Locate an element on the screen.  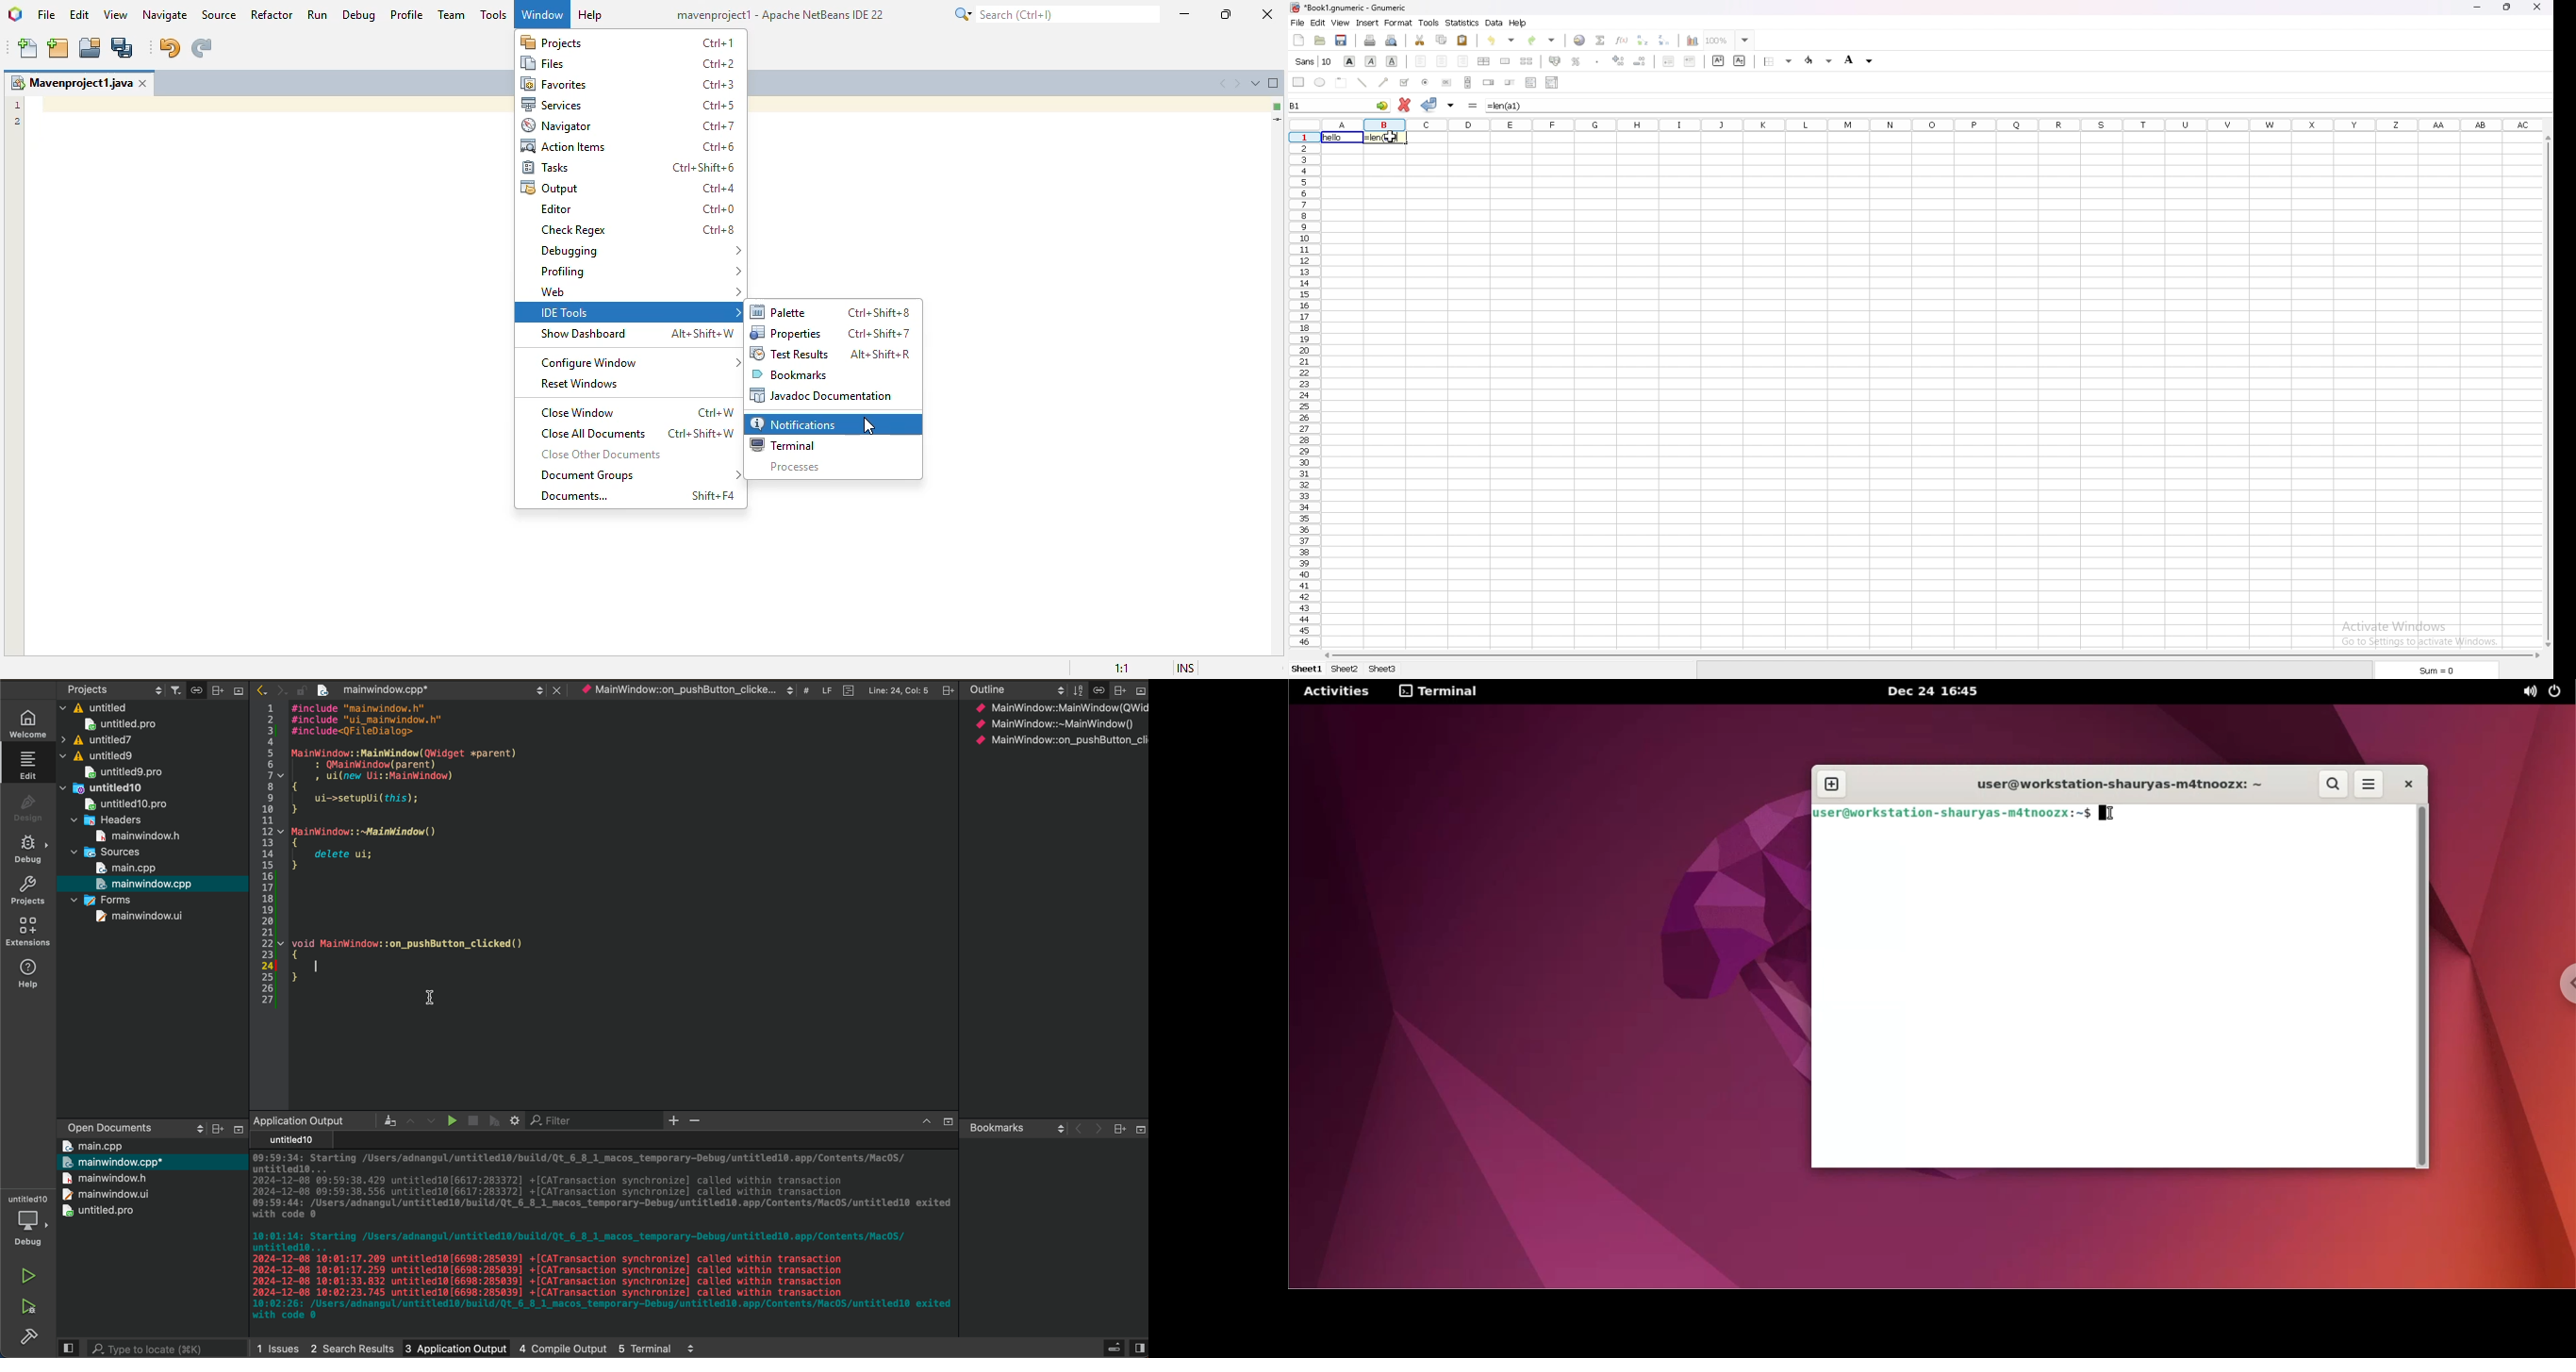
resize is located at coordinates (2507, 7).